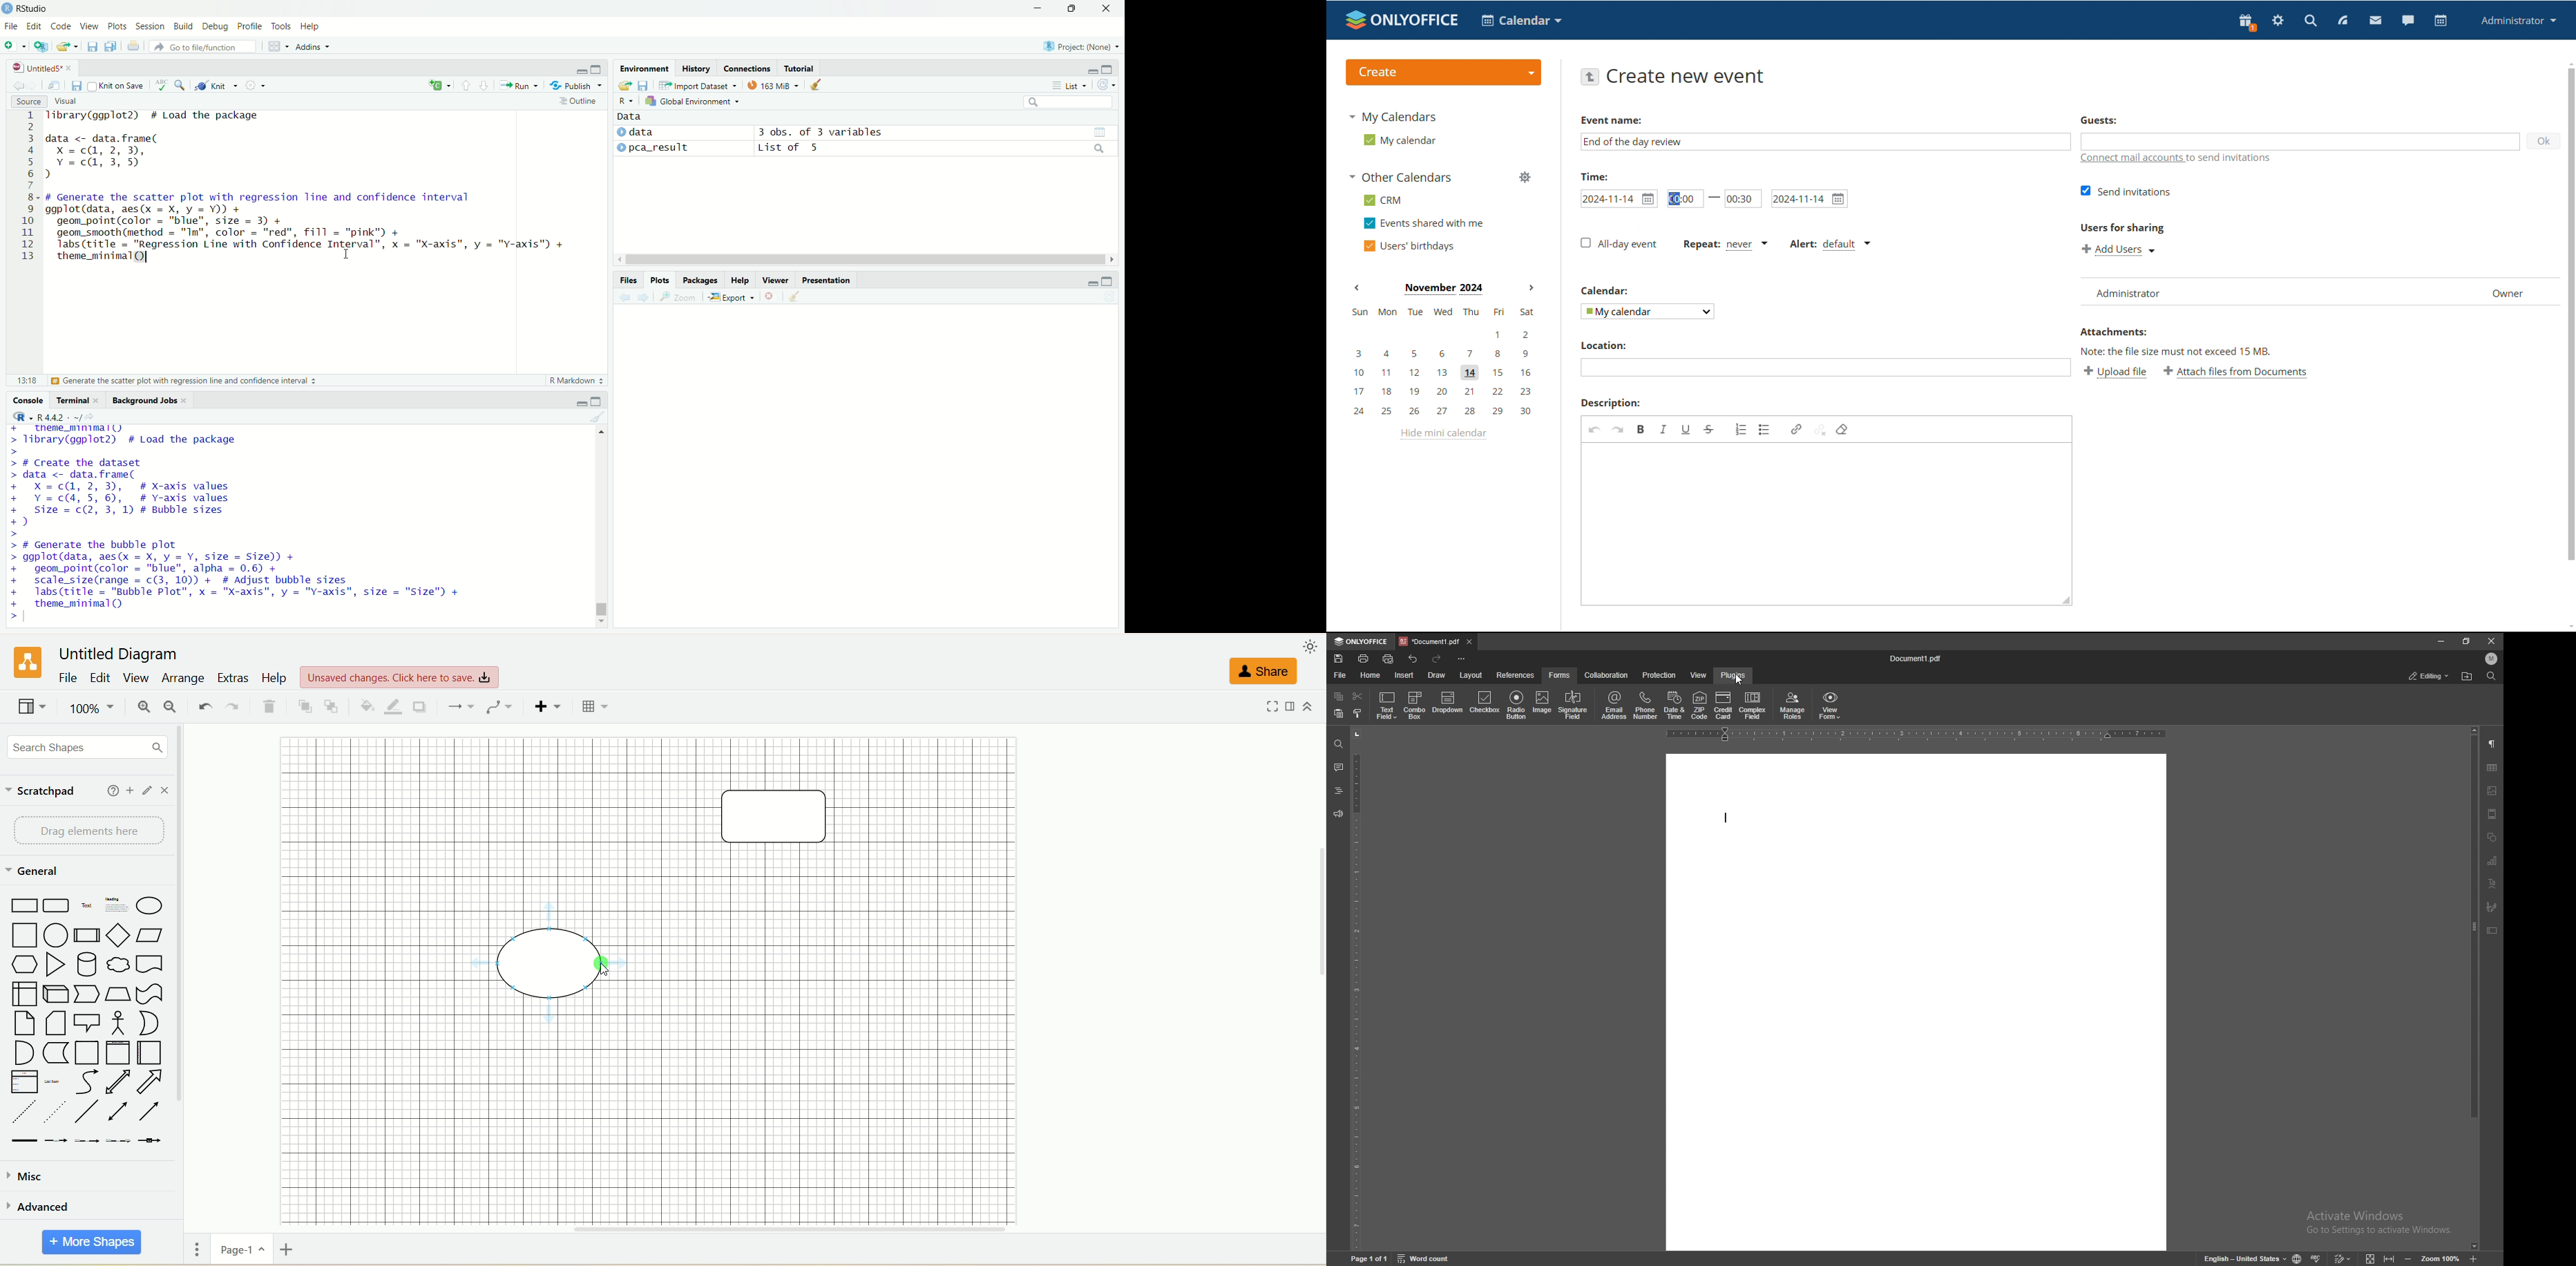 The height and width of the screenshot is (1288, 2576). Describe the element at coordinates (629, 280) in the screenshot. I see `Files` at that location.